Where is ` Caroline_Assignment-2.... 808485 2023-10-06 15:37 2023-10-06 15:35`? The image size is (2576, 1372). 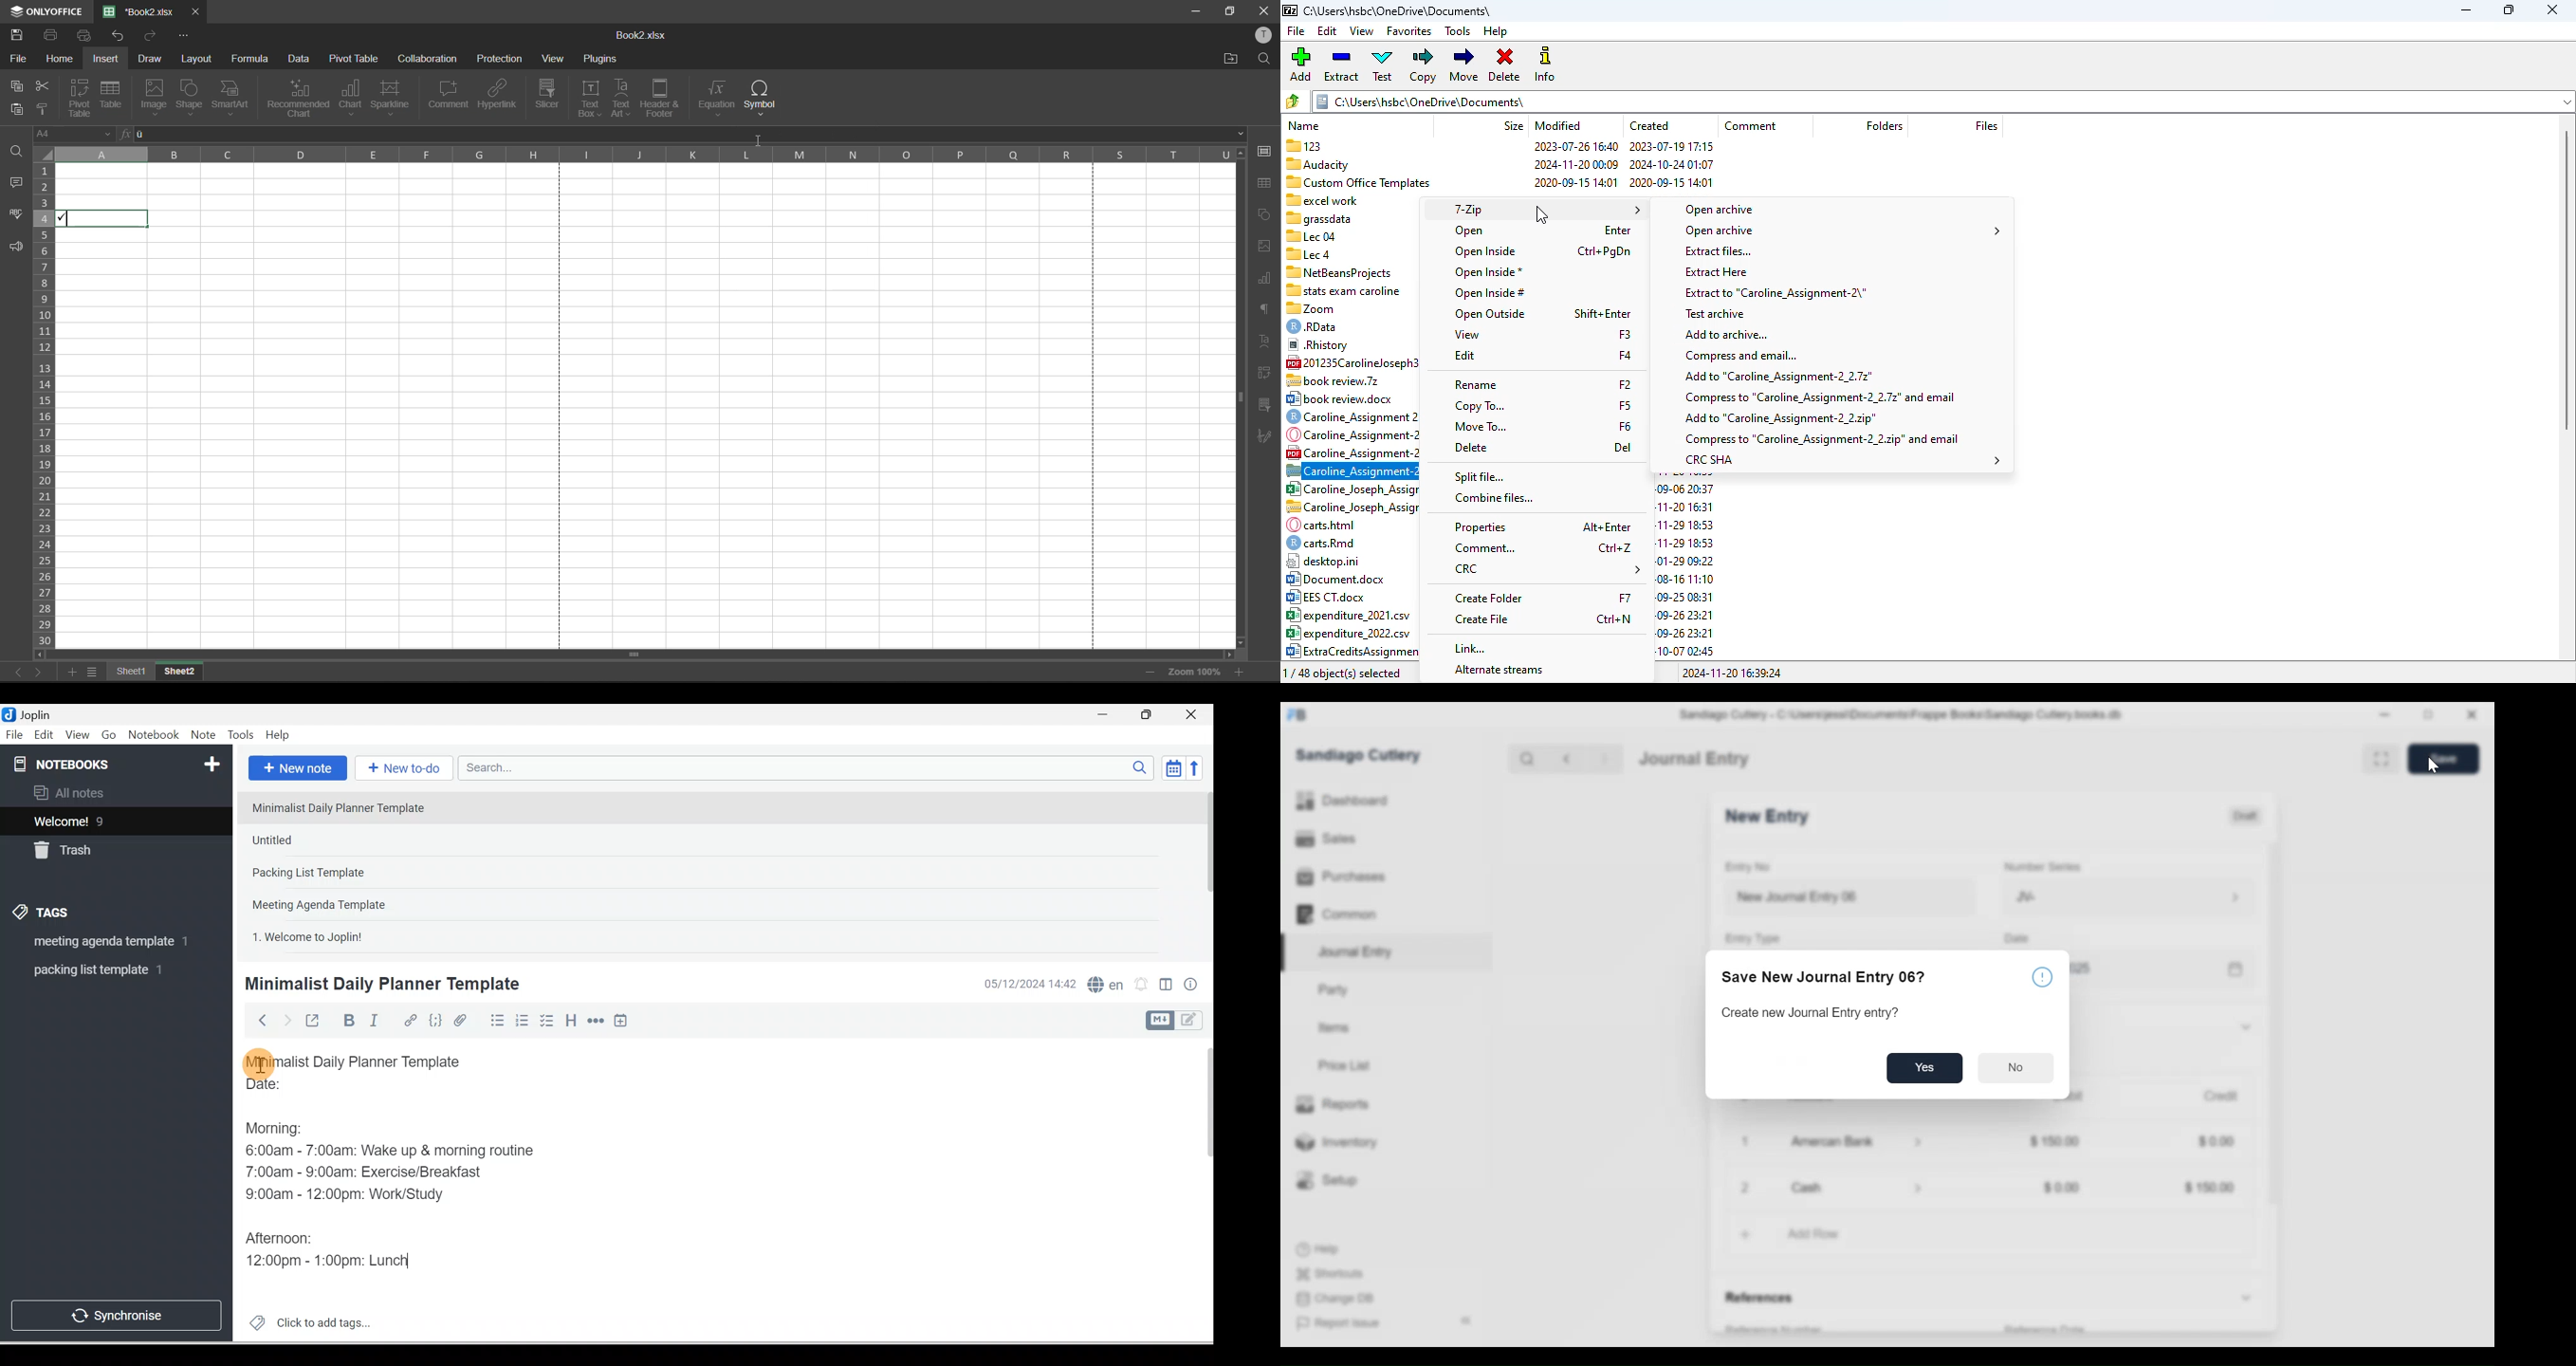  Caroline_Assignment-2.... 808485 2023-10-06 15:37 2023-10-06 15:35 is located at coordinates (1353, 434).